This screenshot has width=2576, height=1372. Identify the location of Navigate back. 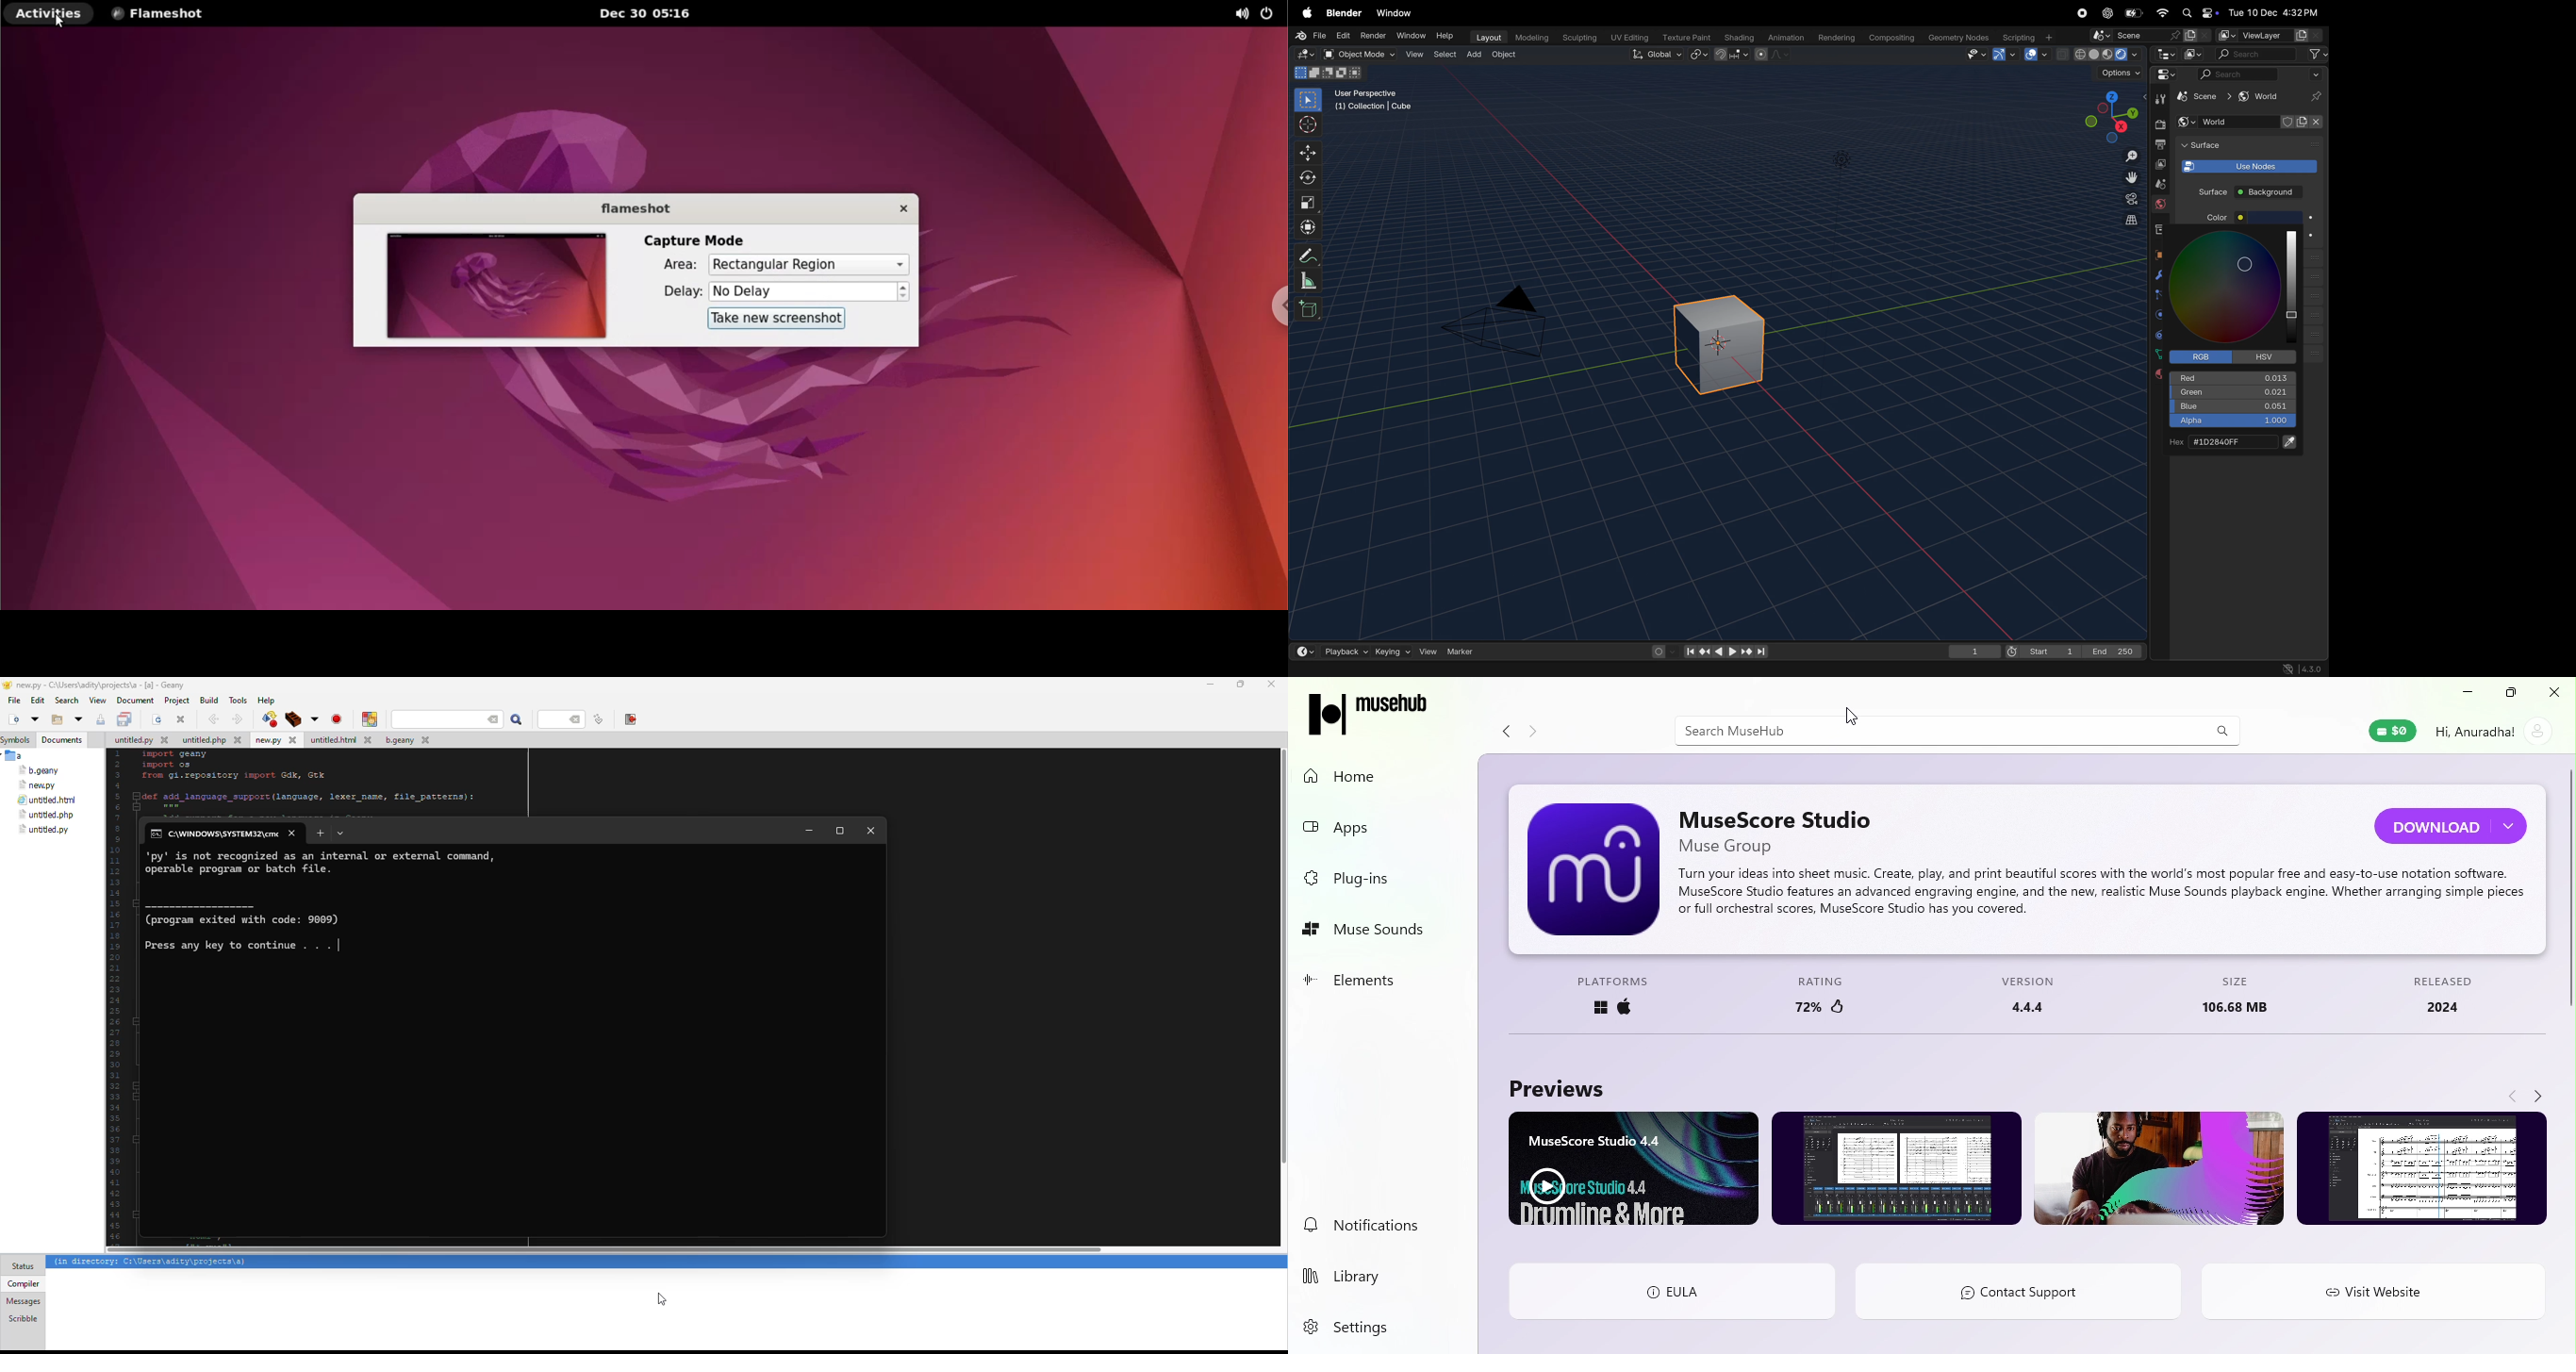
(1501, 728).